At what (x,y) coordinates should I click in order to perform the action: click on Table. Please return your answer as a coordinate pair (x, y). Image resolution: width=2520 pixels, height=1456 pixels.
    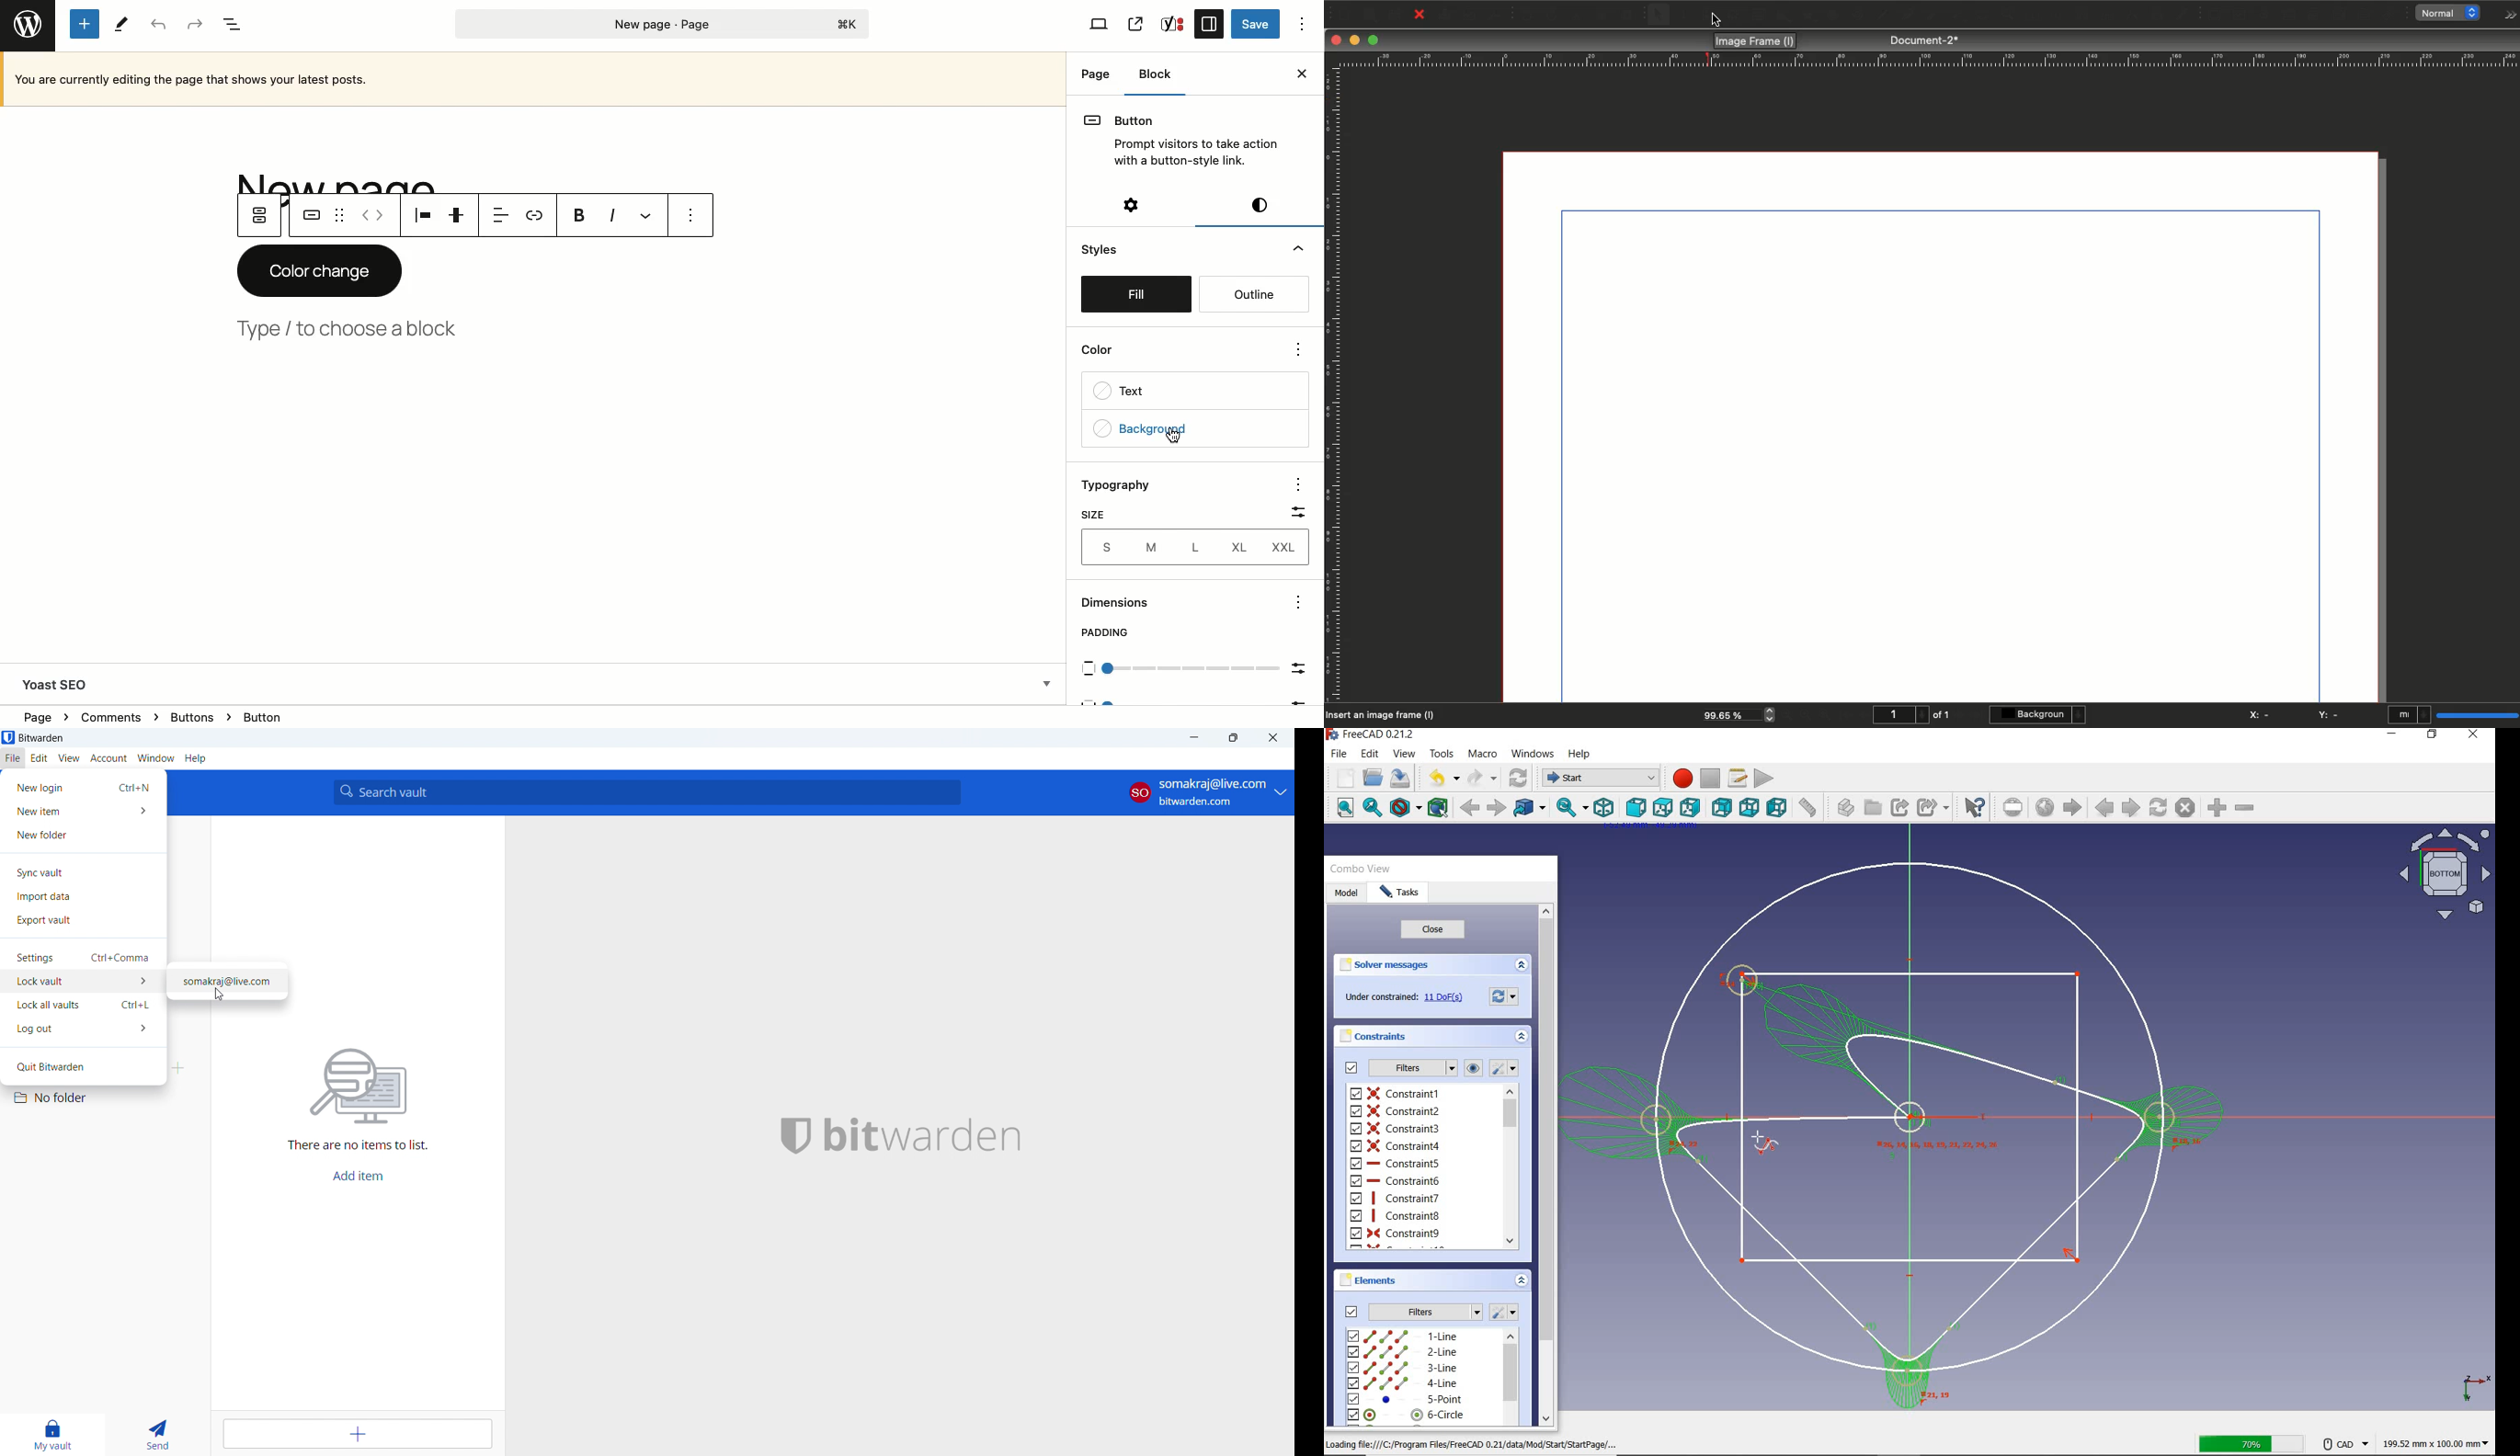
    Looking at the image, I should click on (1758, 16).